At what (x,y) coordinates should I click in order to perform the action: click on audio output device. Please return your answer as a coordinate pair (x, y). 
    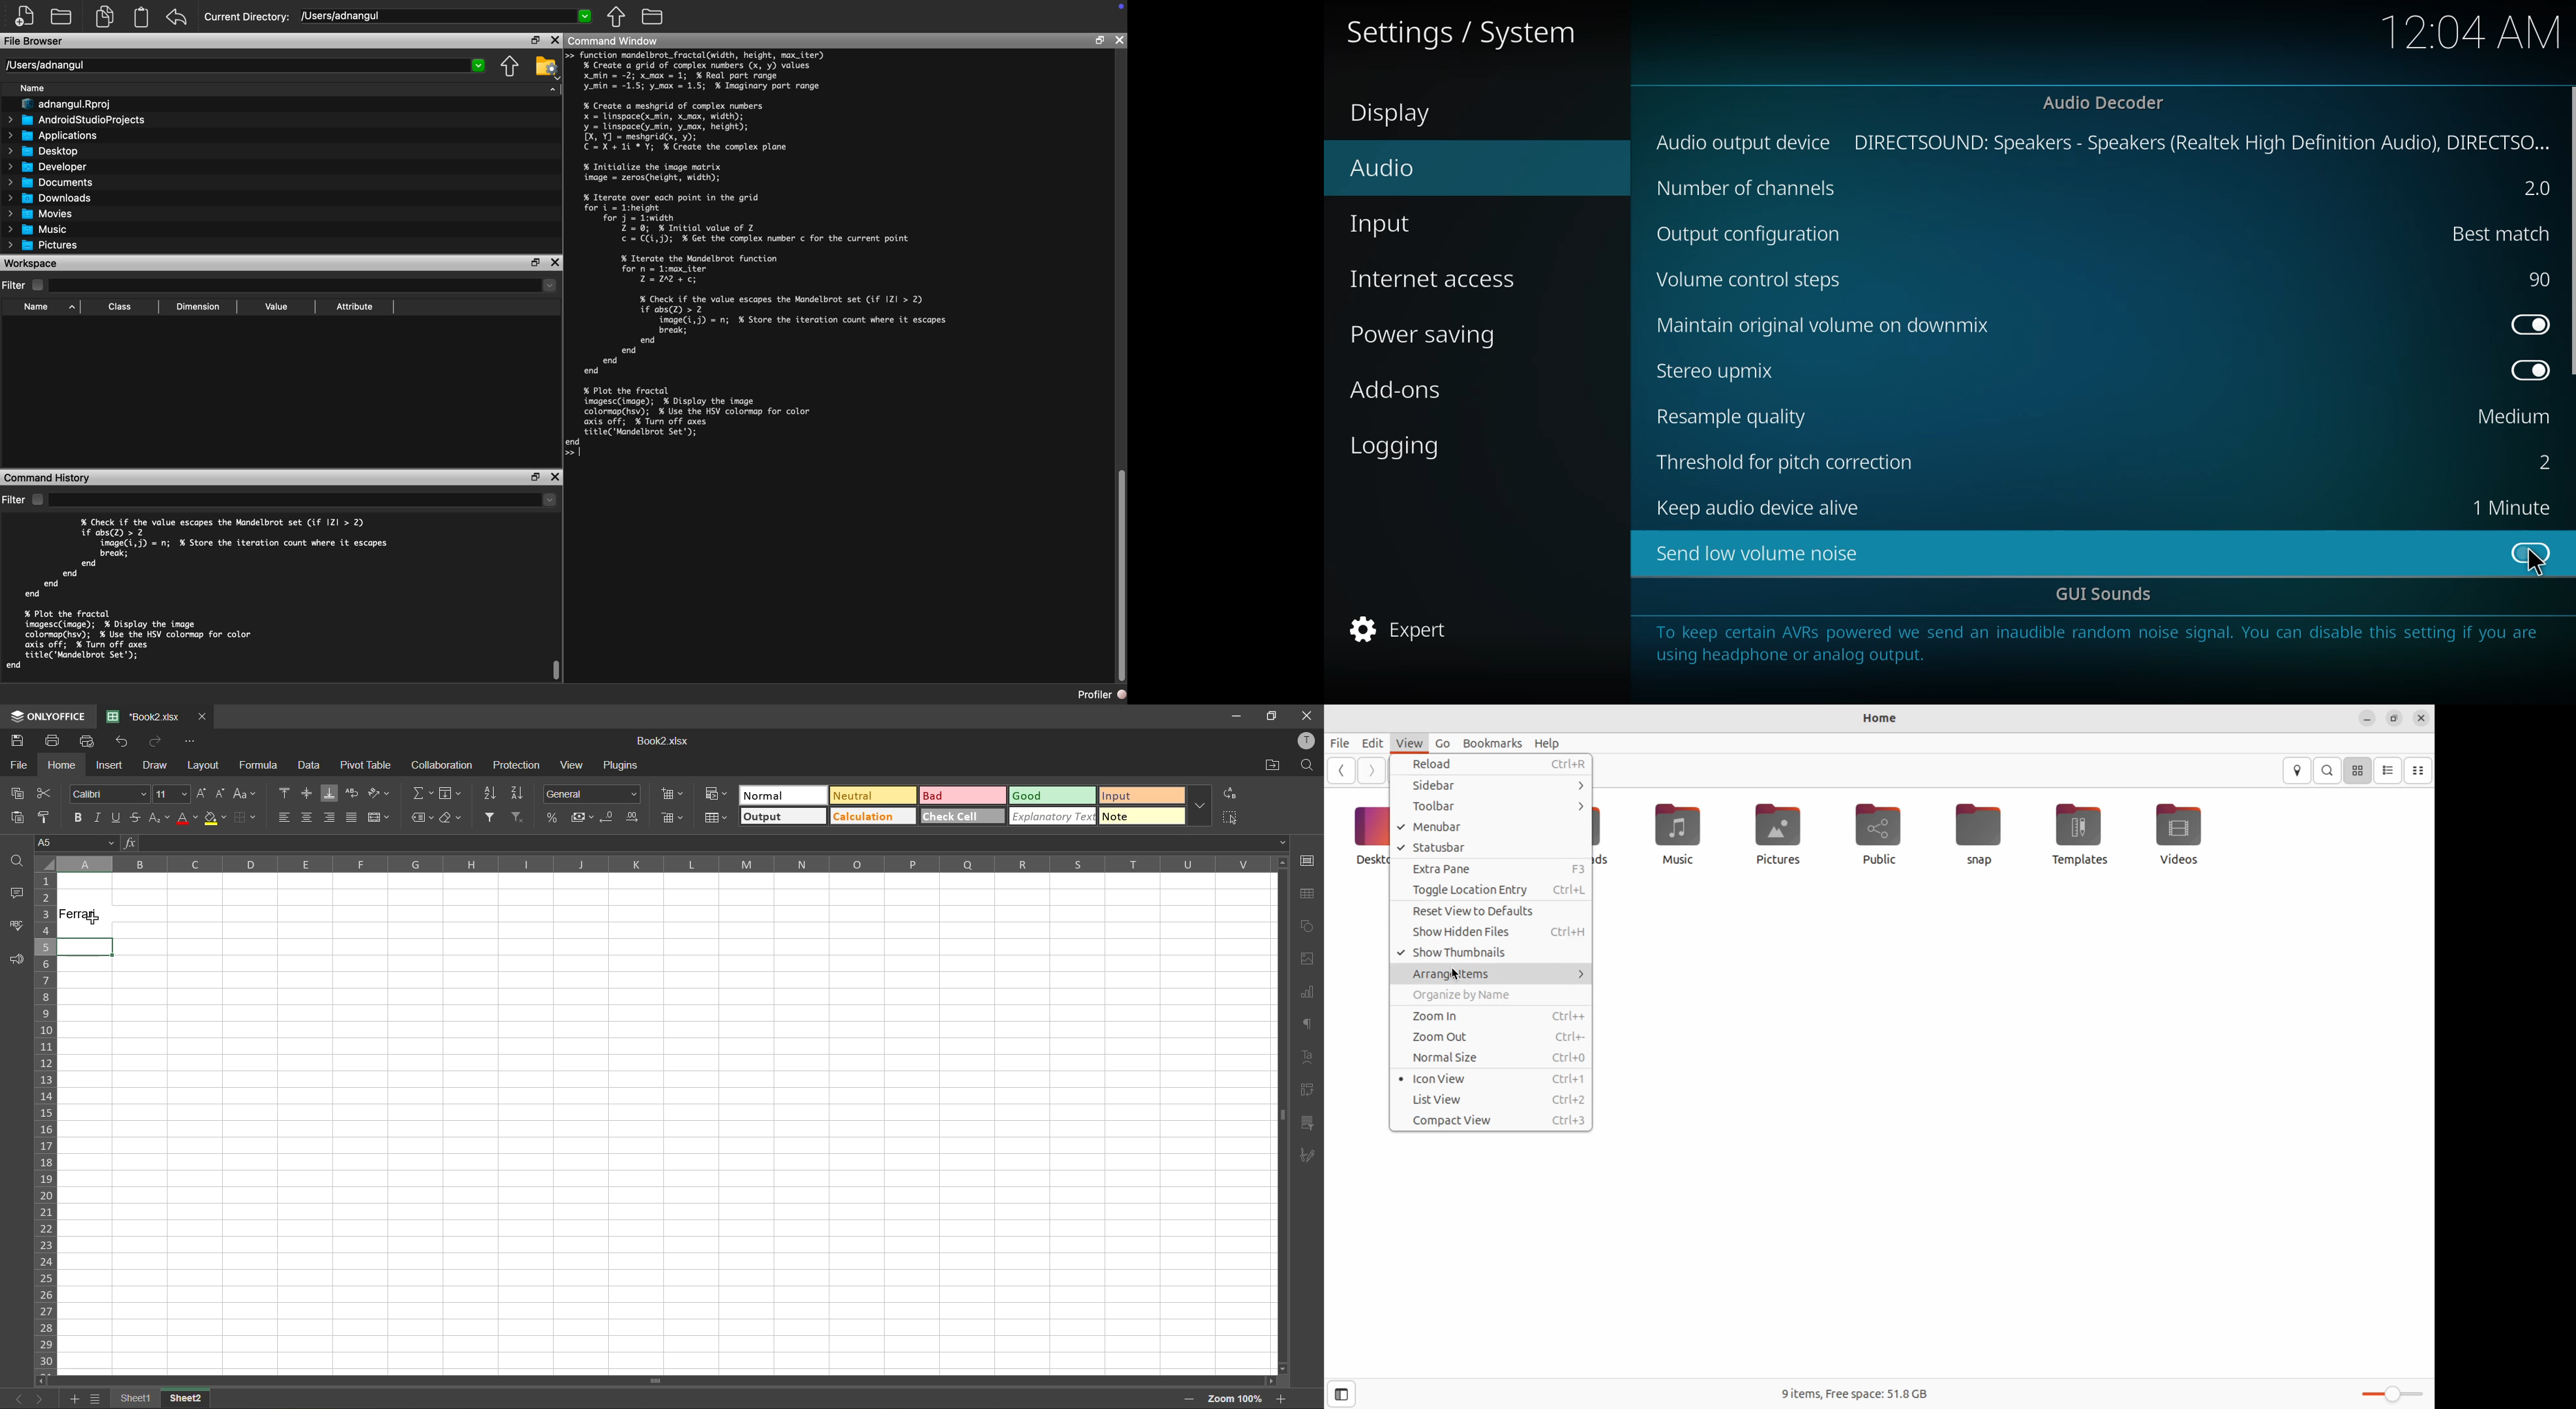
    Looking at the image, I should click on (1745, 142).